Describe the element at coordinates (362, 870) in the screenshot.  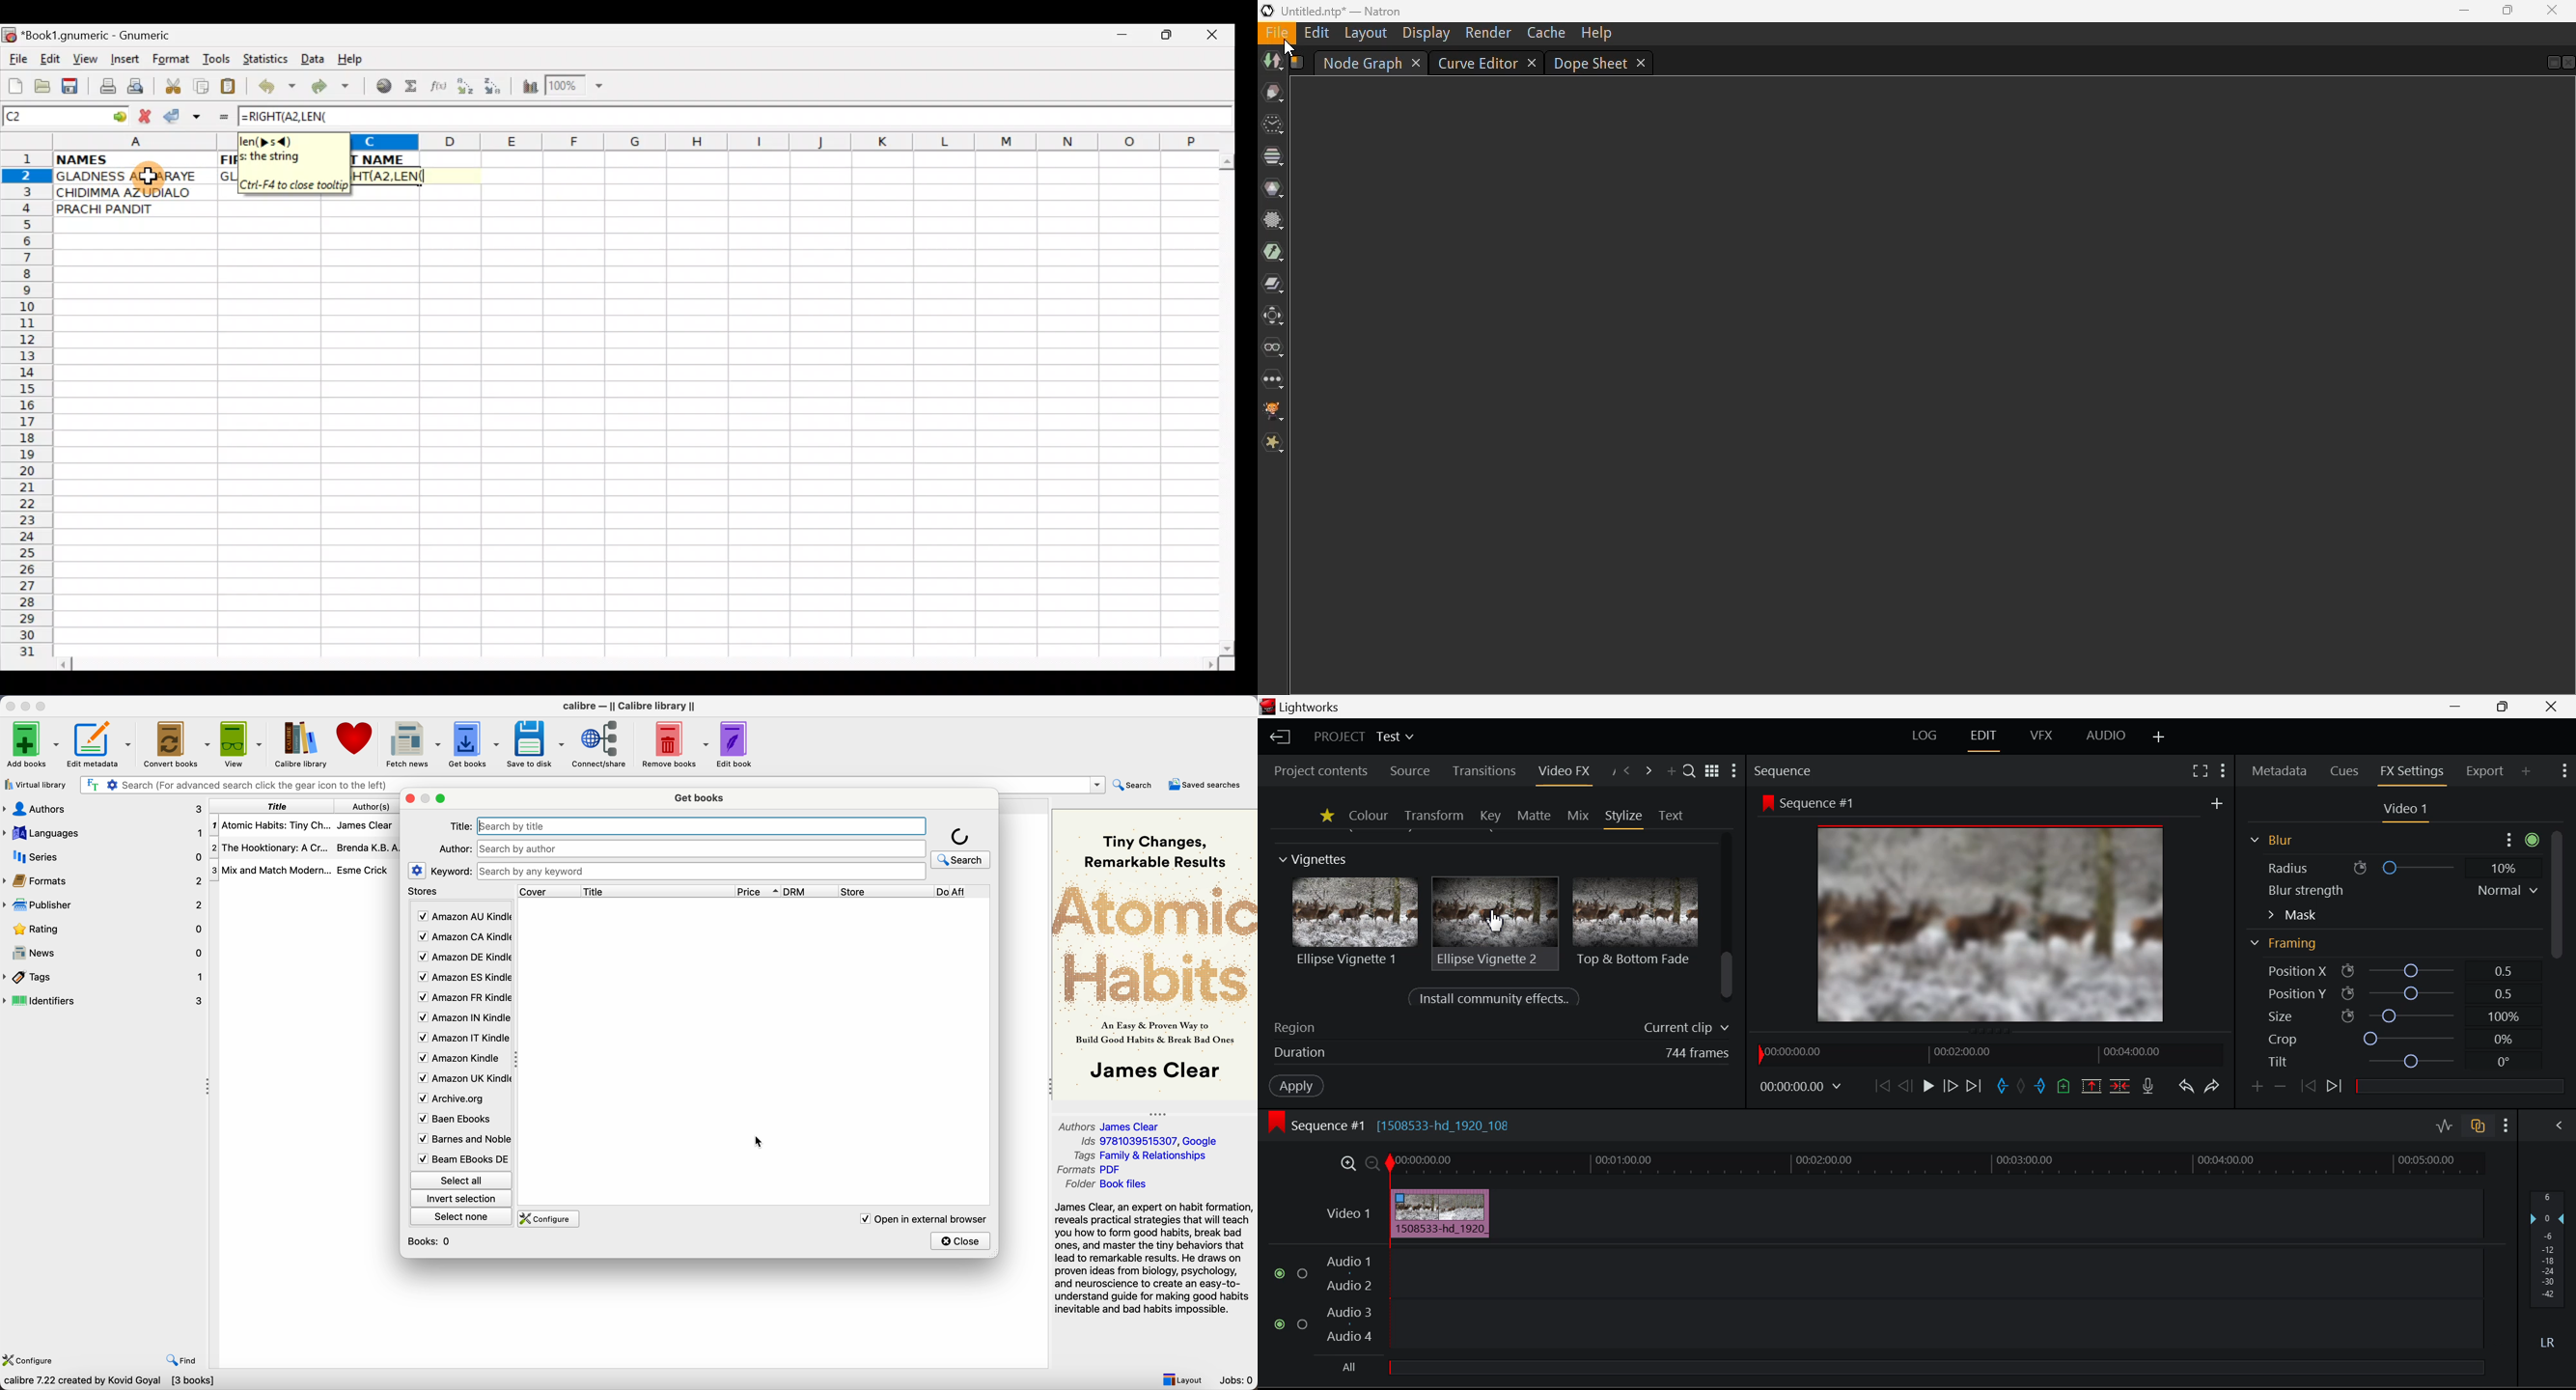
I see `Esme Crick` at that location.